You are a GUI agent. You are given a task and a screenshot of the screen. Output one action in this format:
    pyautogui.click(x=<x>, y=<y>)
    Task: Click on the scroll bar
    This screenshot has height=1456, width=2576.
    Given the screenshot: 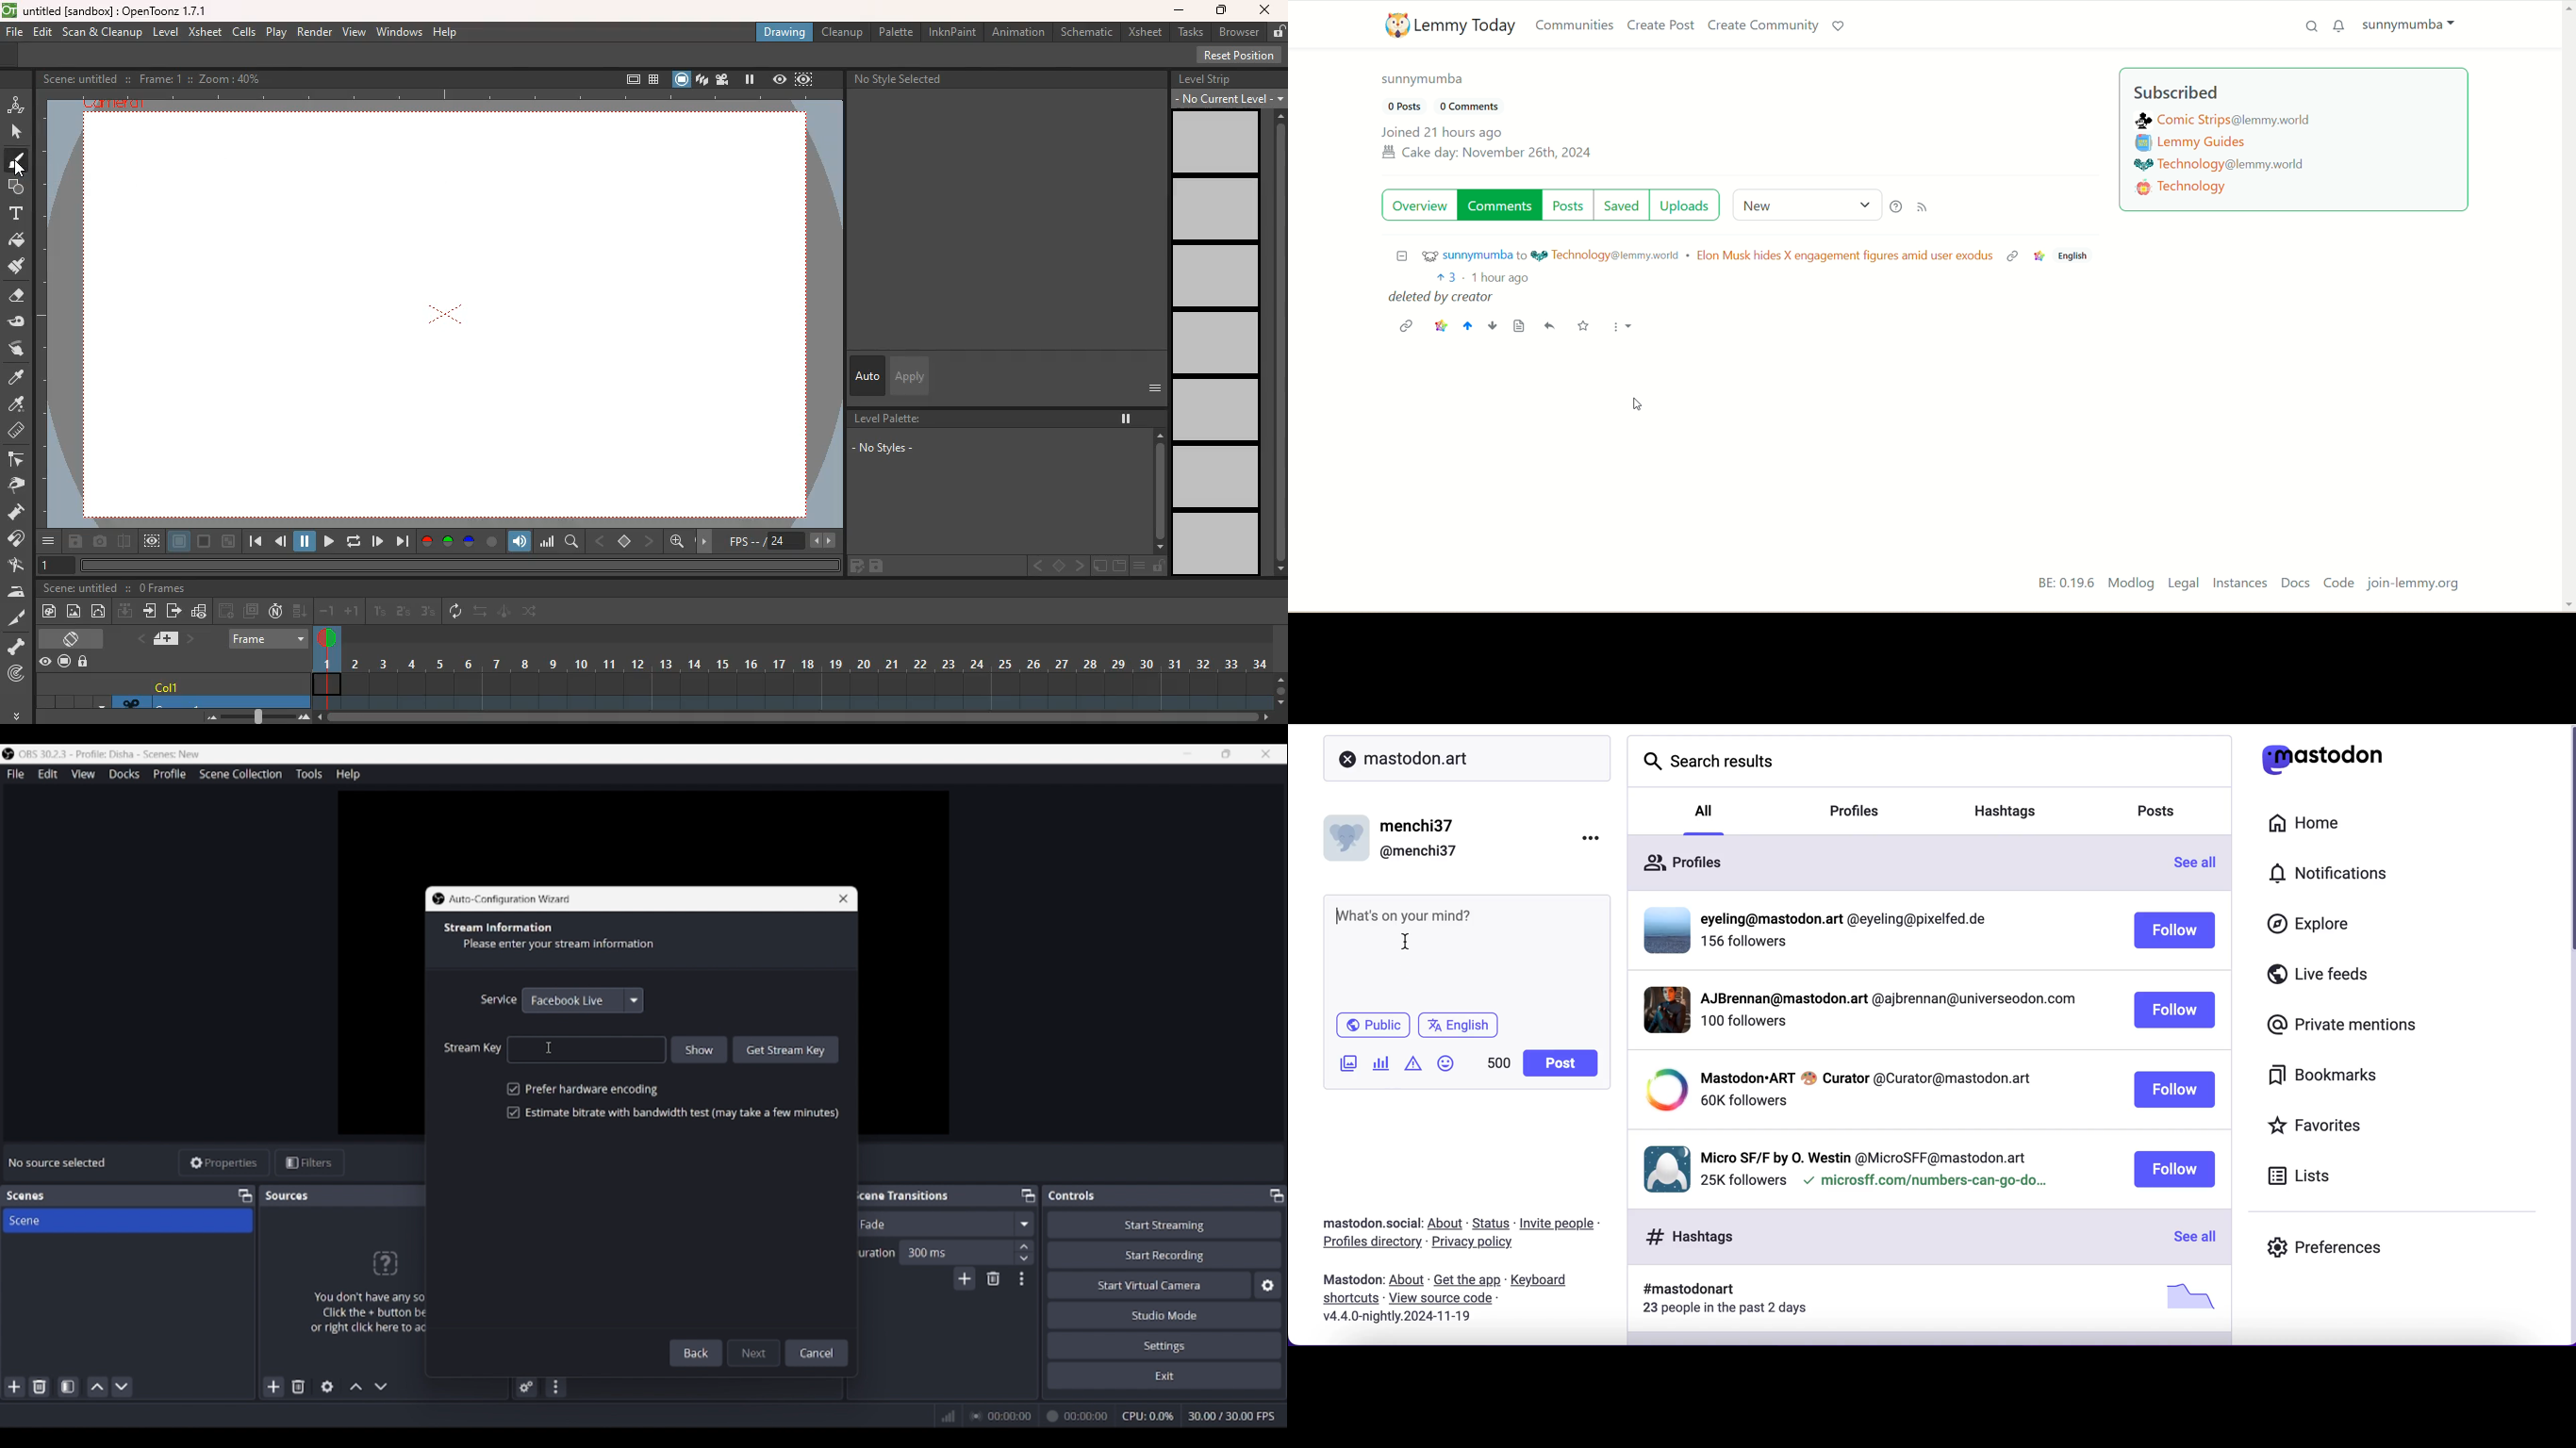 What is the action you would take?
    pyautogui.click(x=2567, y=839)
    